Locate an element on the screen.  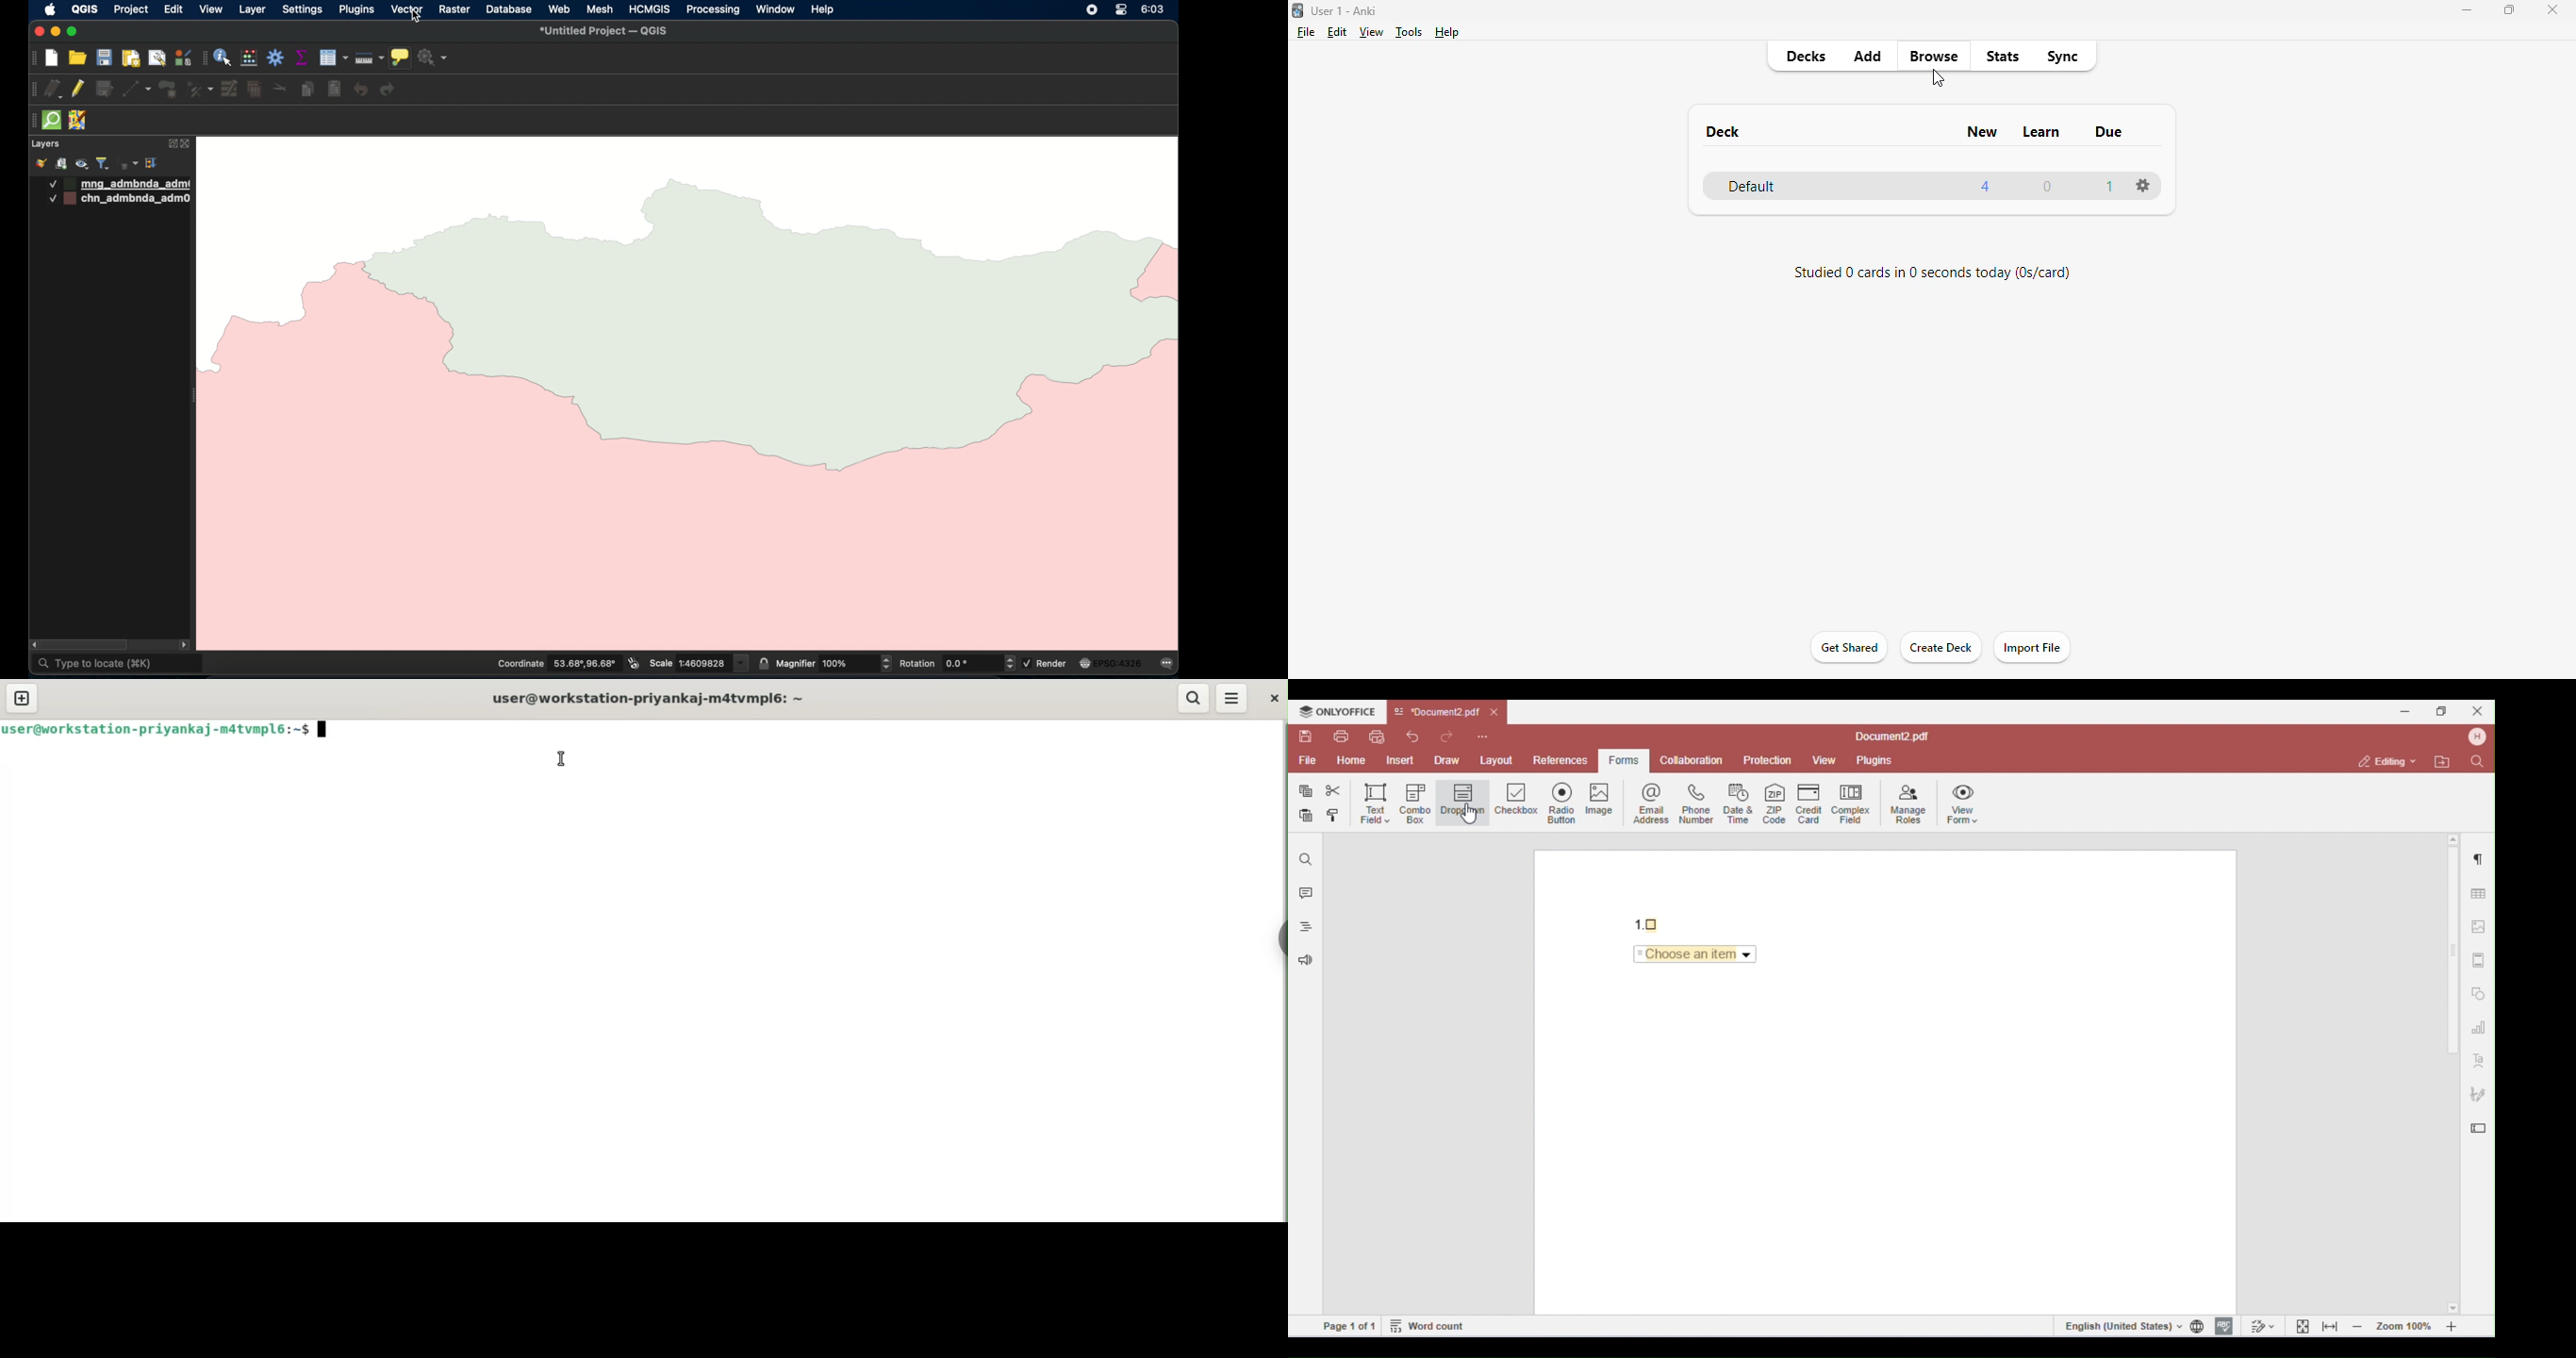
get shared is located at coordinates (1850, 647).